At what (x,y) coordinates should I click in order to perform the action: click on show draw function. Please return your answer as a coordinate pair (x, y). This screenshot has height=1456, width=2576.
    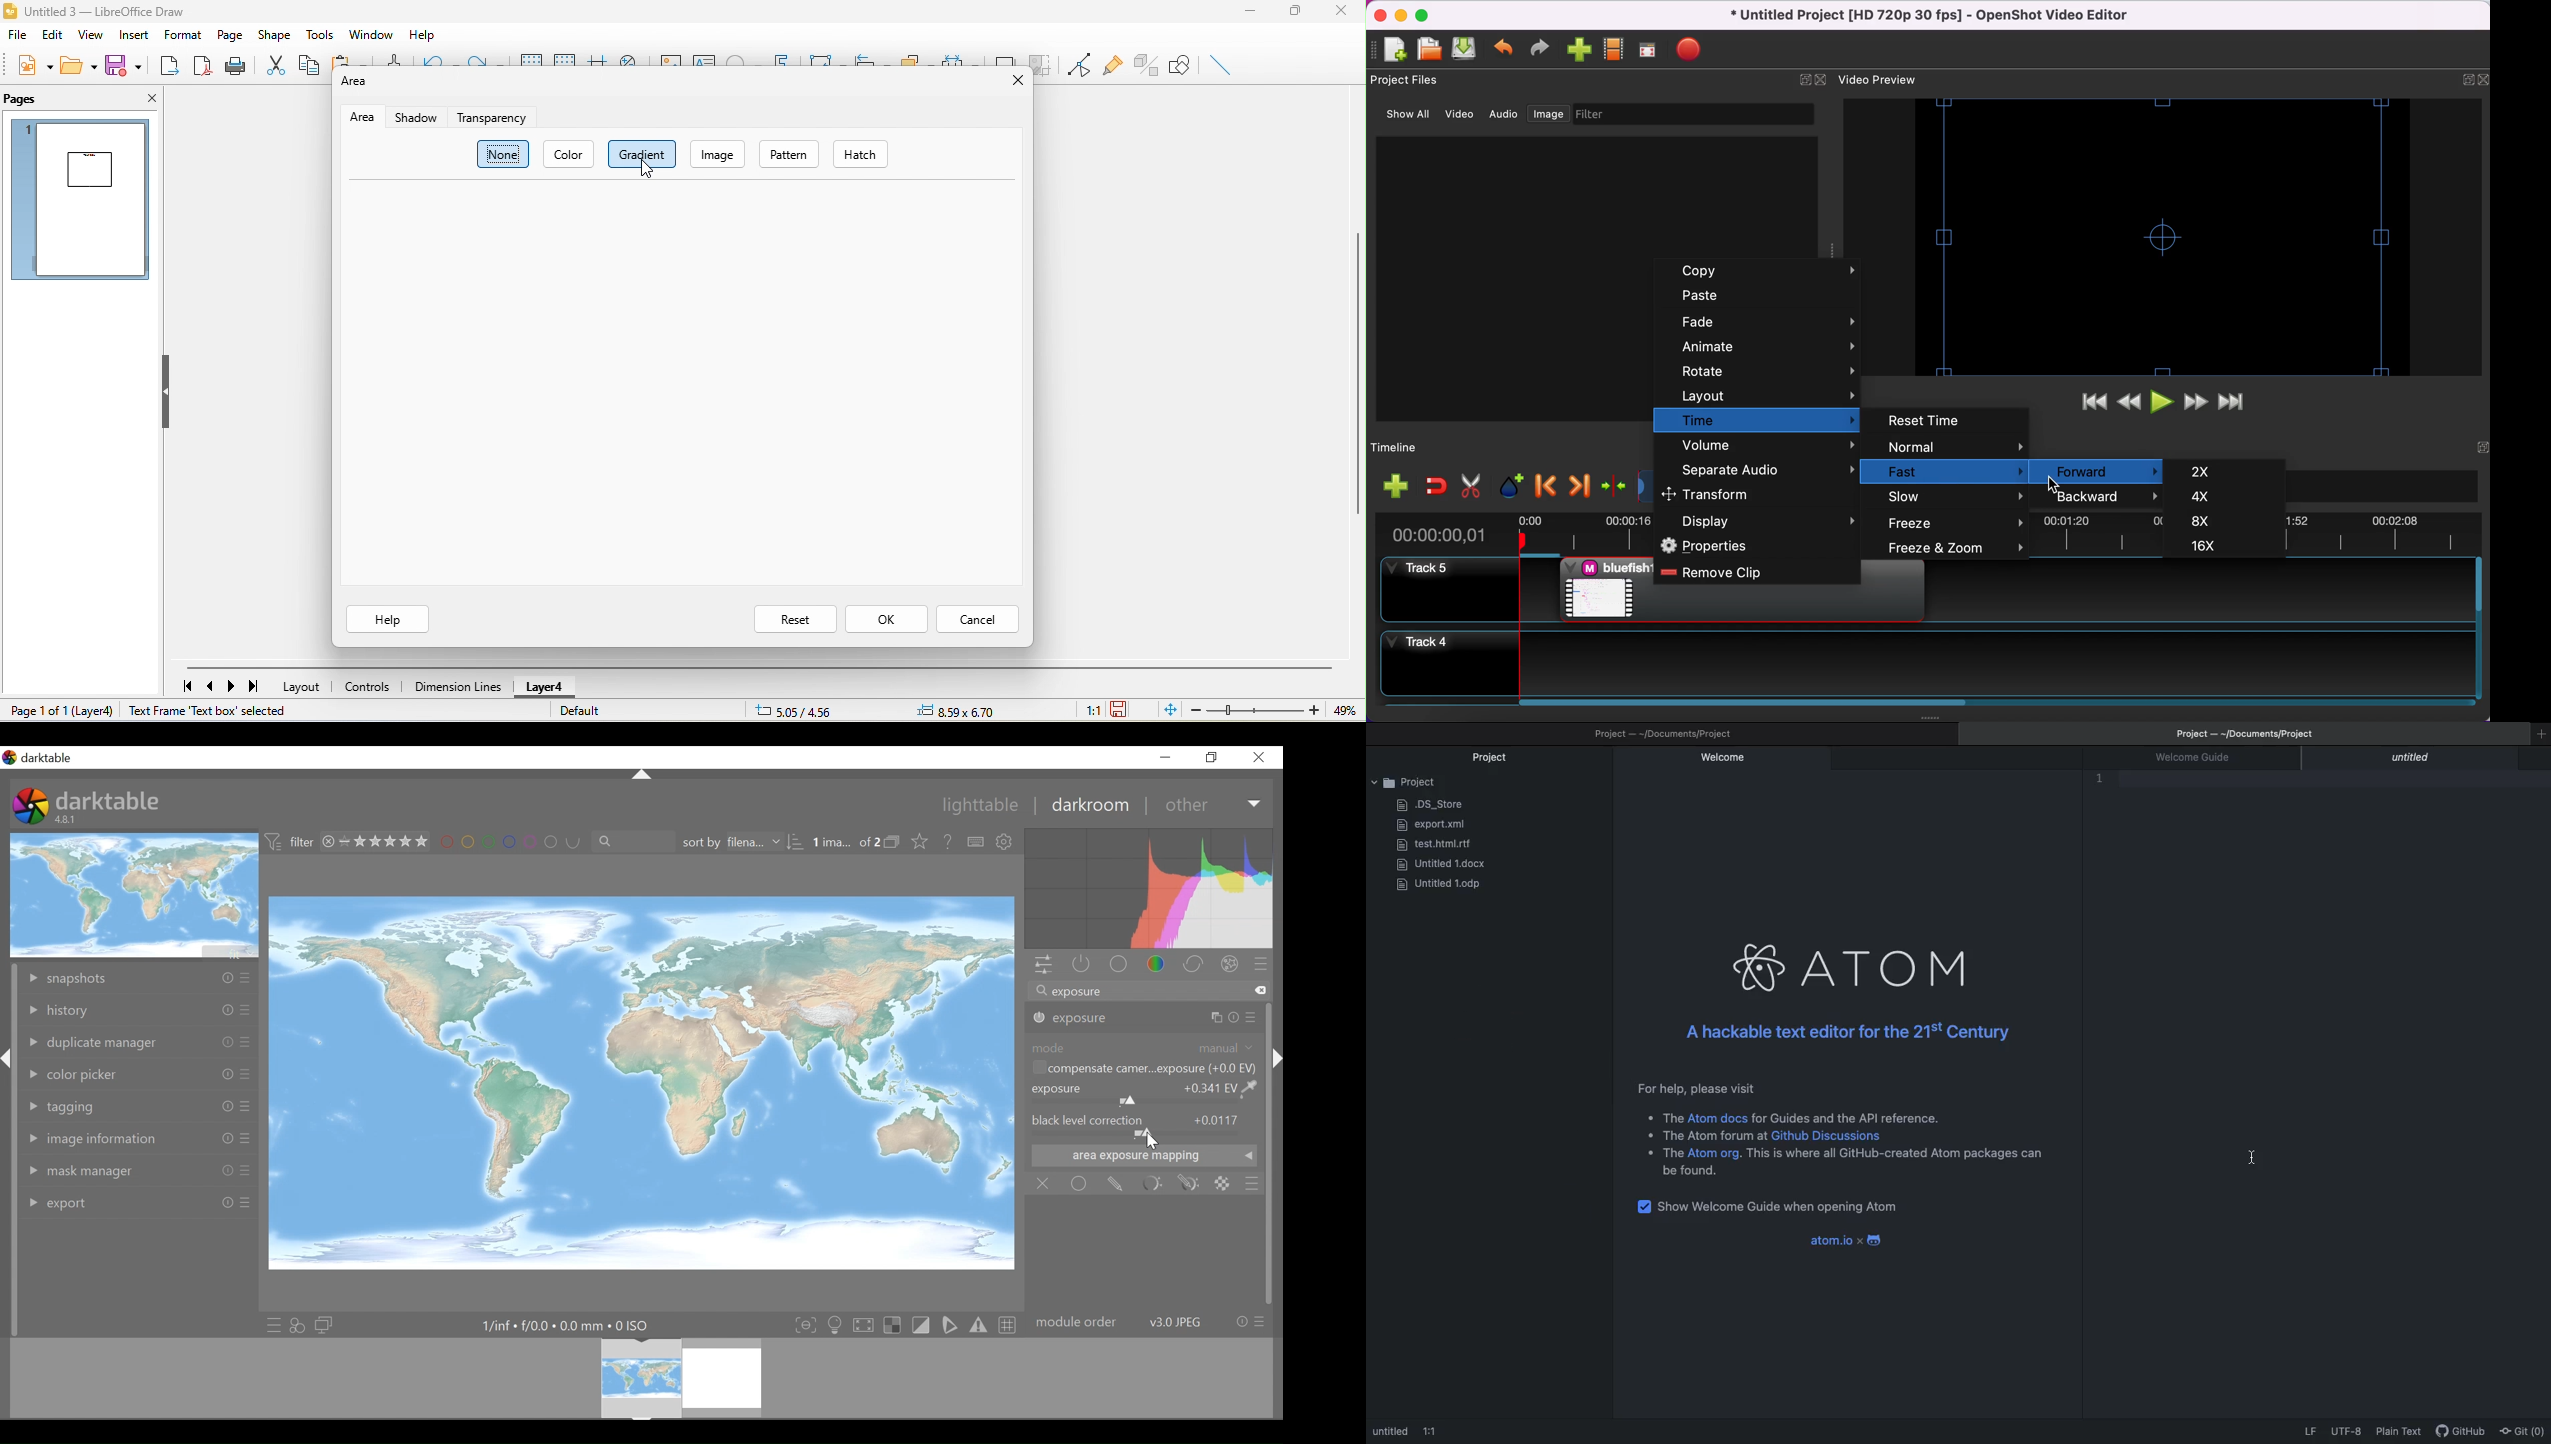
    Looking at the image, I should click on (1185, 65).